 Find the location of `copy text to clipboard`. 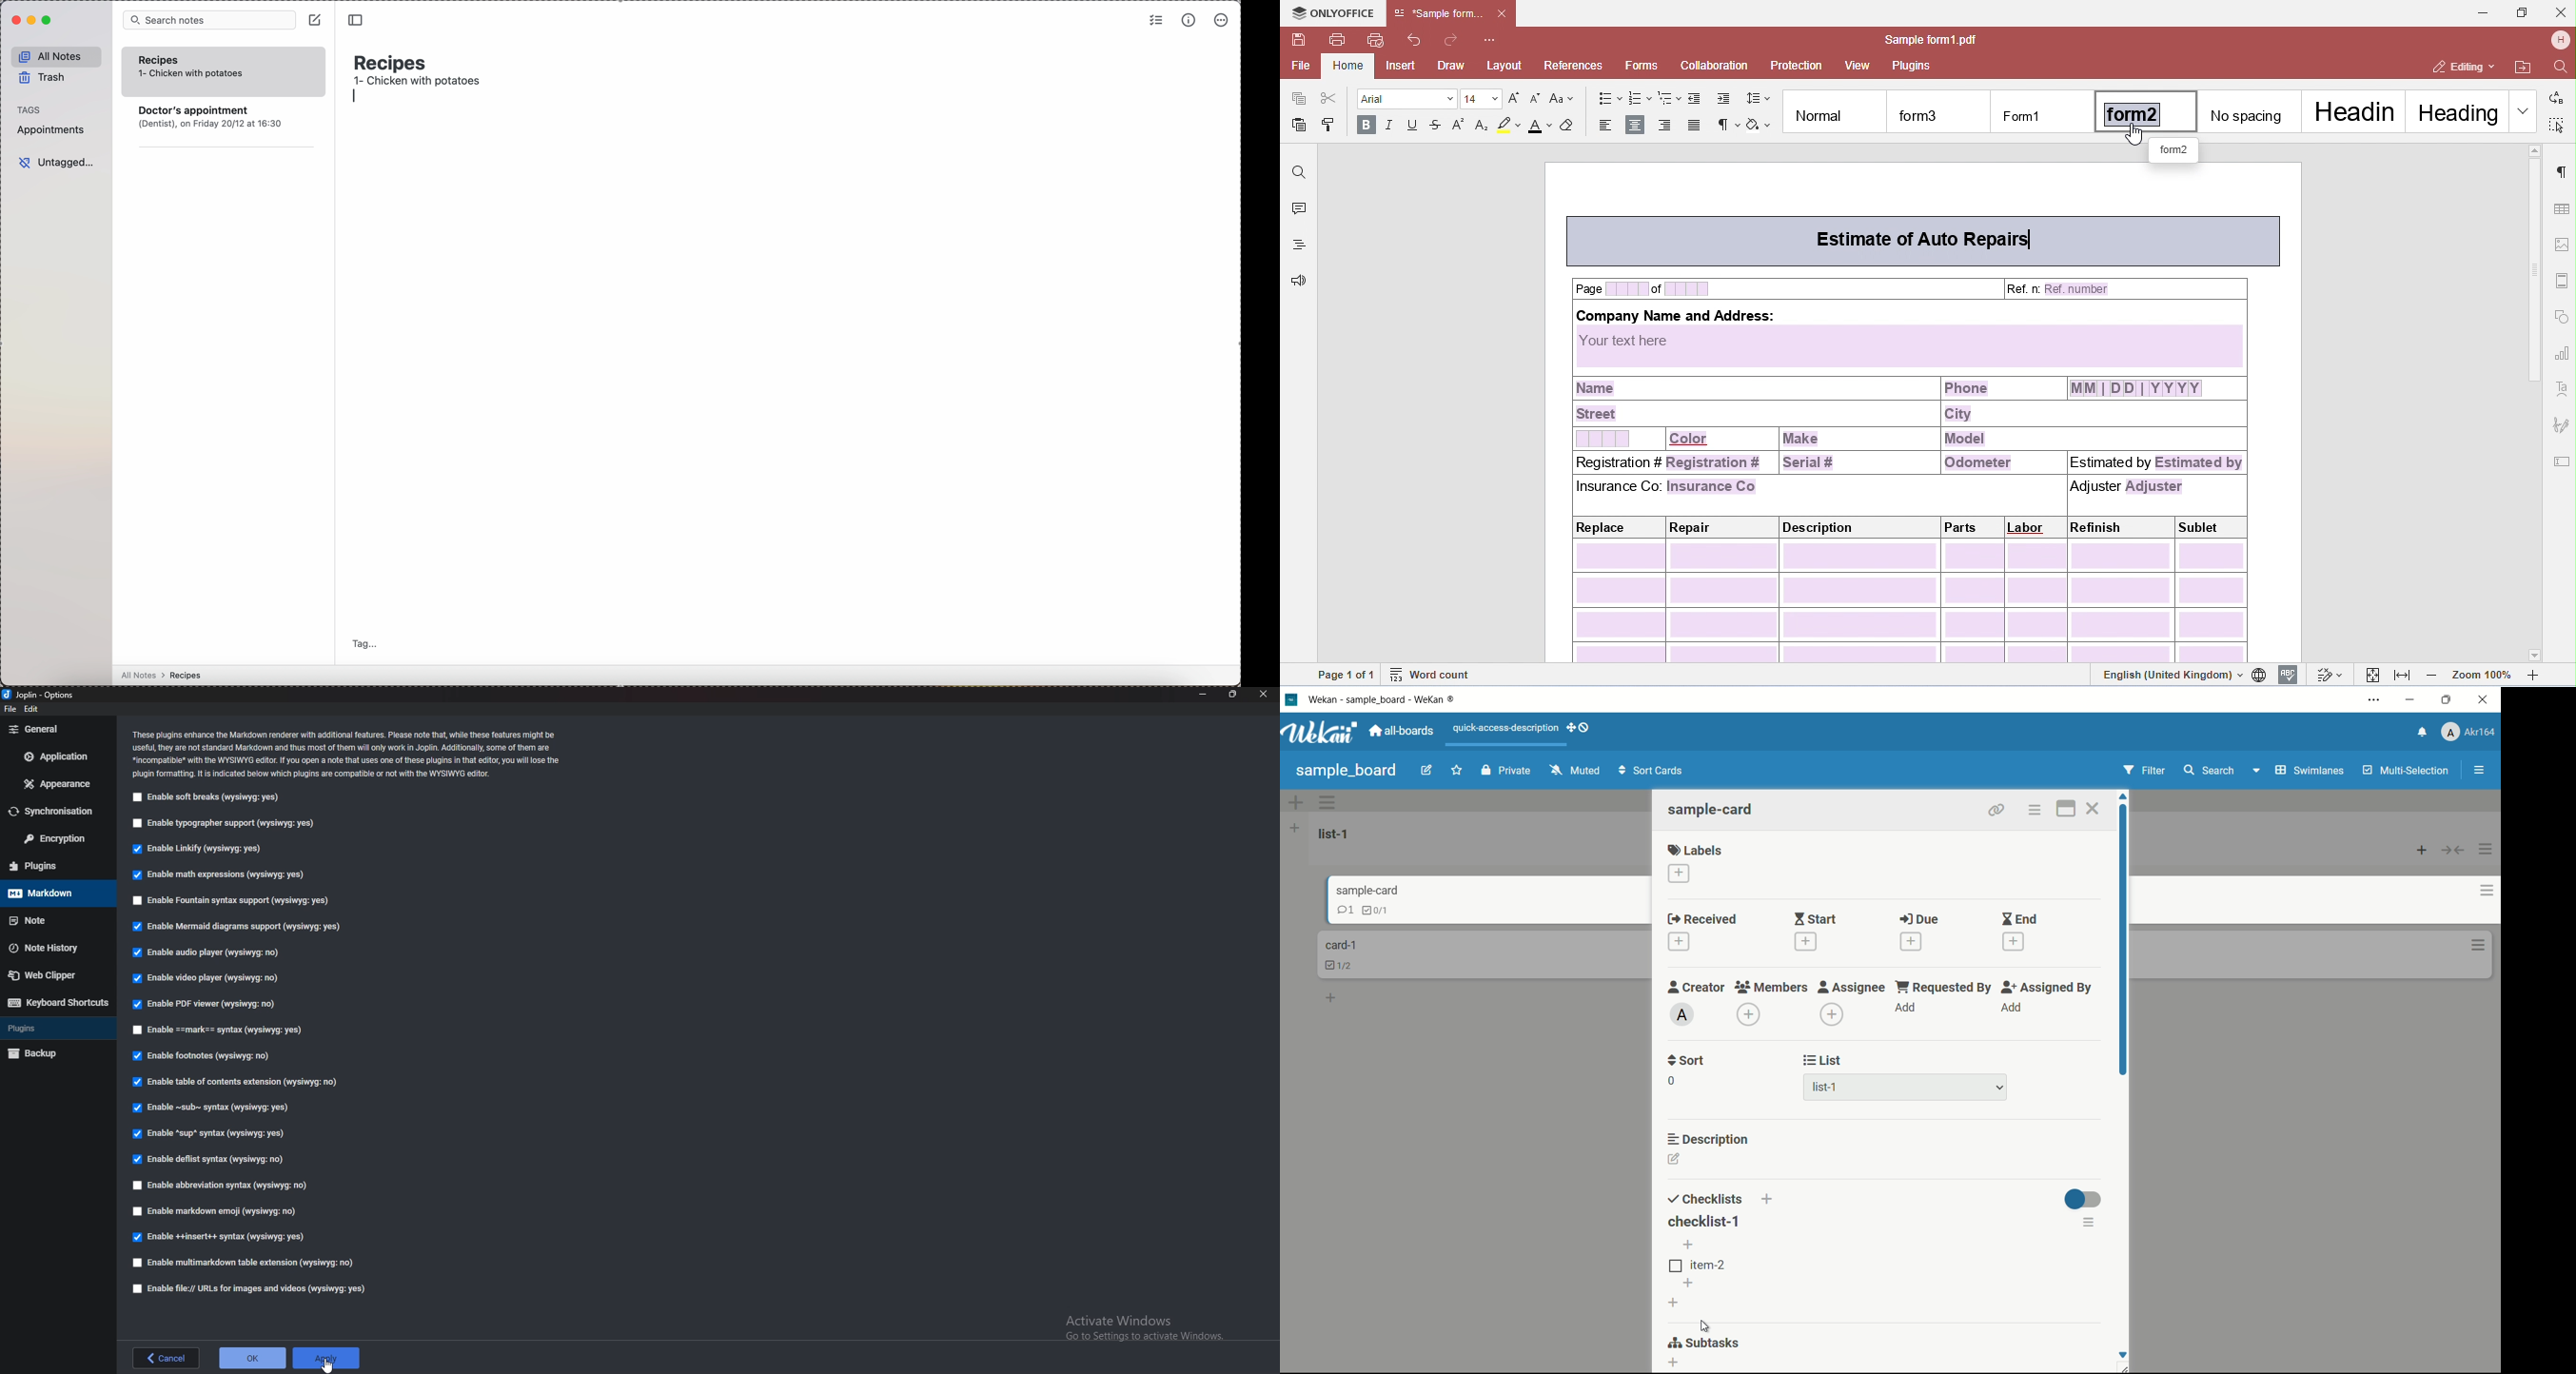

copy text to clipboard is located at coordinates (2092, 1255).